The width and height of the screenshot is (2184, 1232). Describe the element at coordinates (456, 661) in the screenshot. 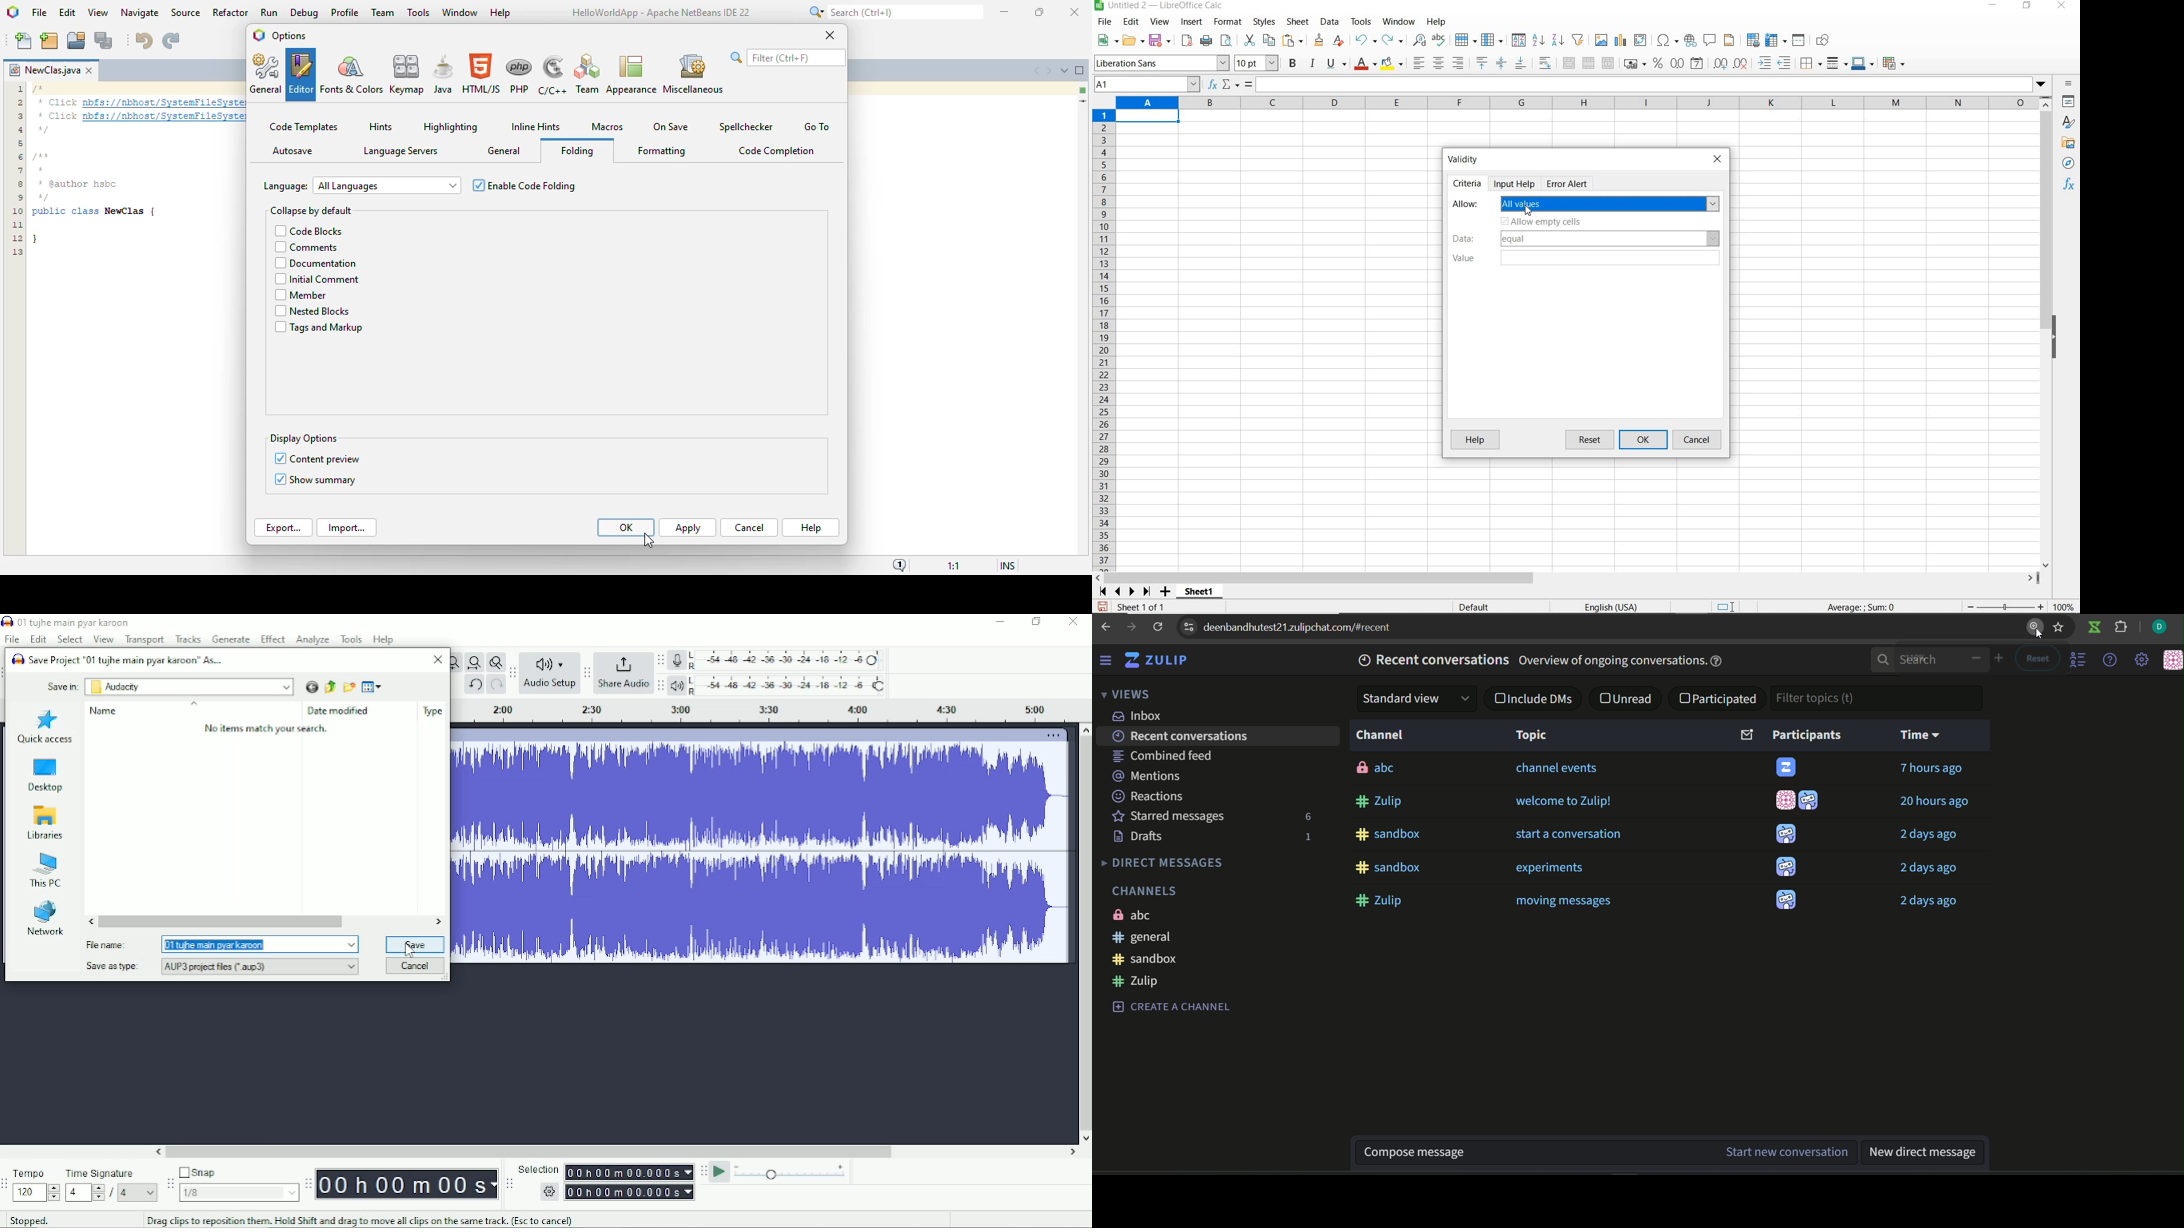

I see `Fit selection to width` at that location.